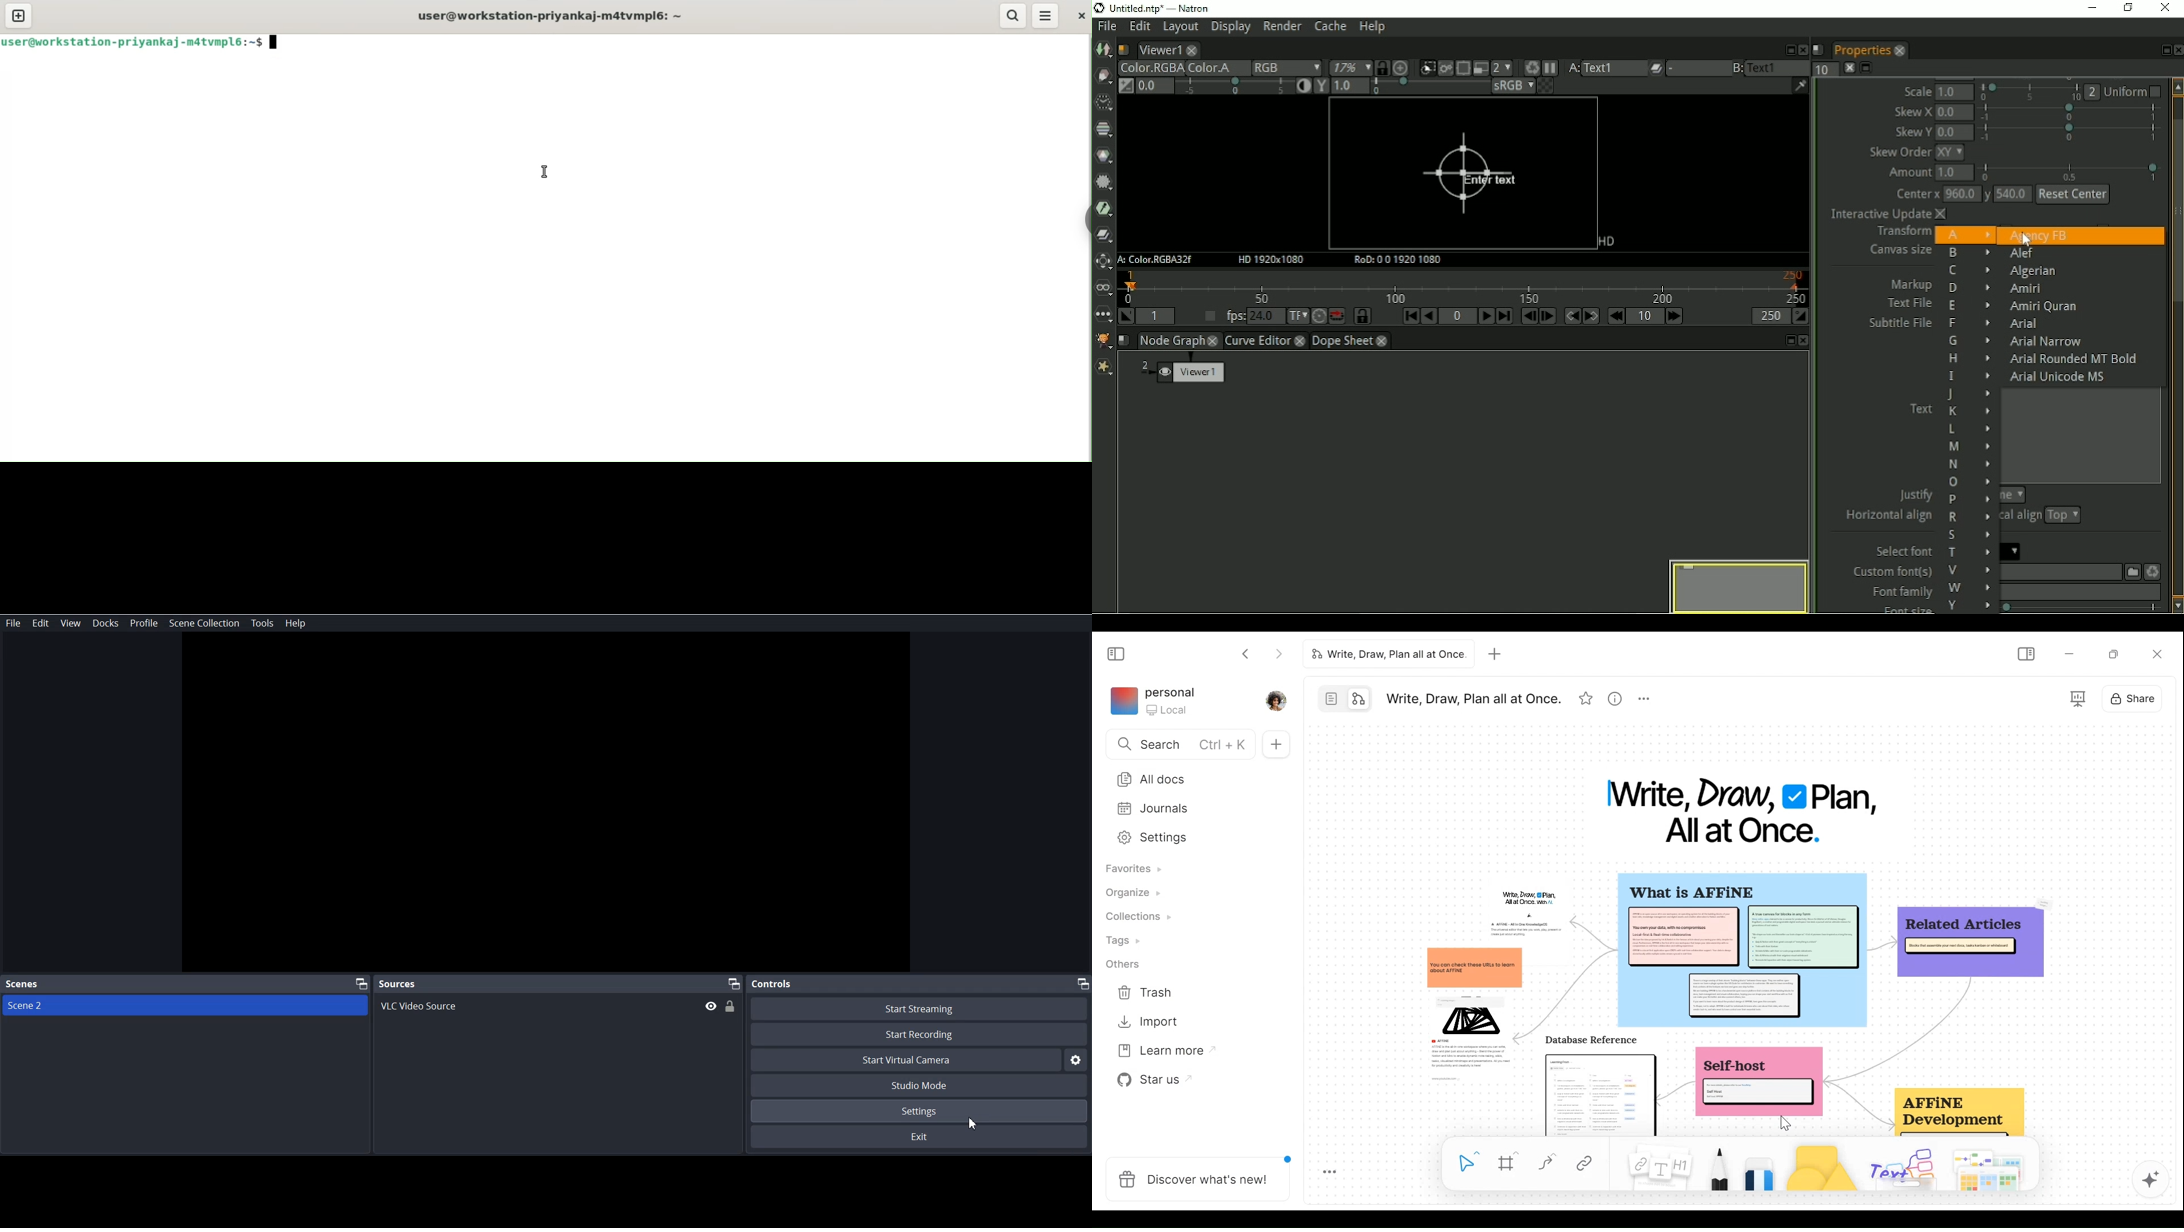  Describe the element at coordinates (559, 1006) in the screenshot. I see `VLC Video Source` at that location.